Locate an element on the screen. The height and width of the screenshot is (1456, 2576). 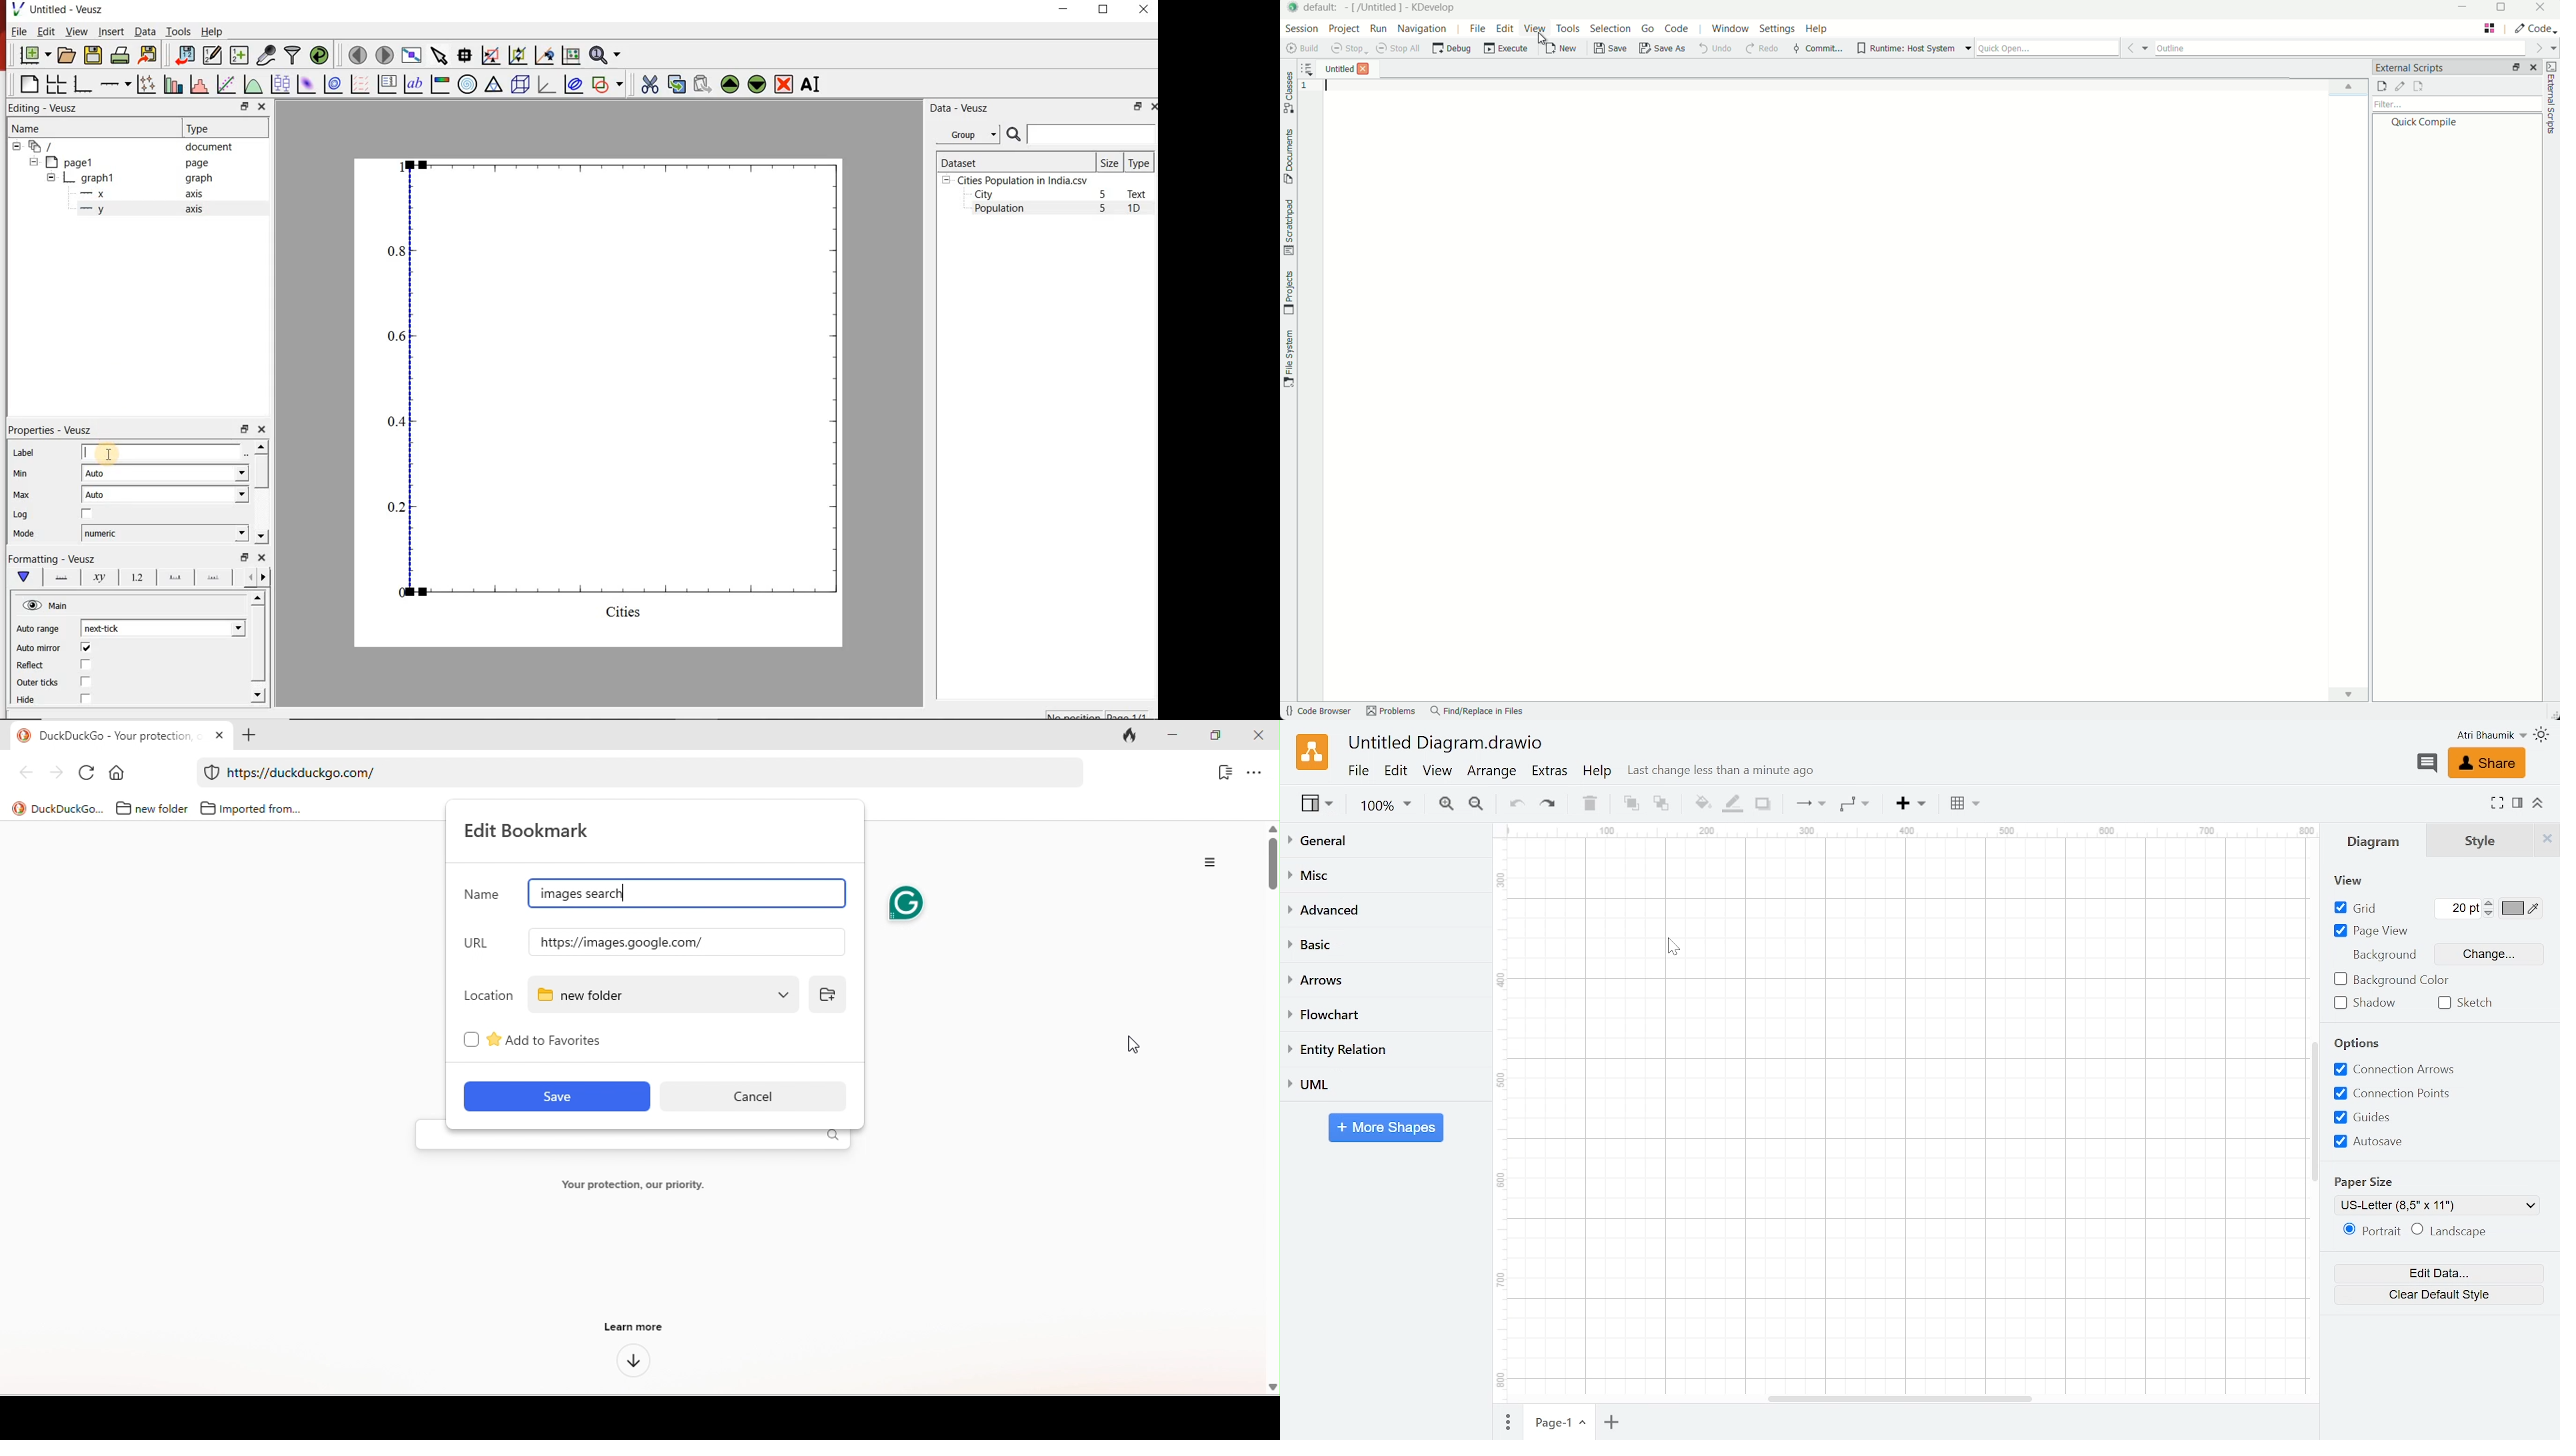
cursor is located at coordinates (1672, 948).